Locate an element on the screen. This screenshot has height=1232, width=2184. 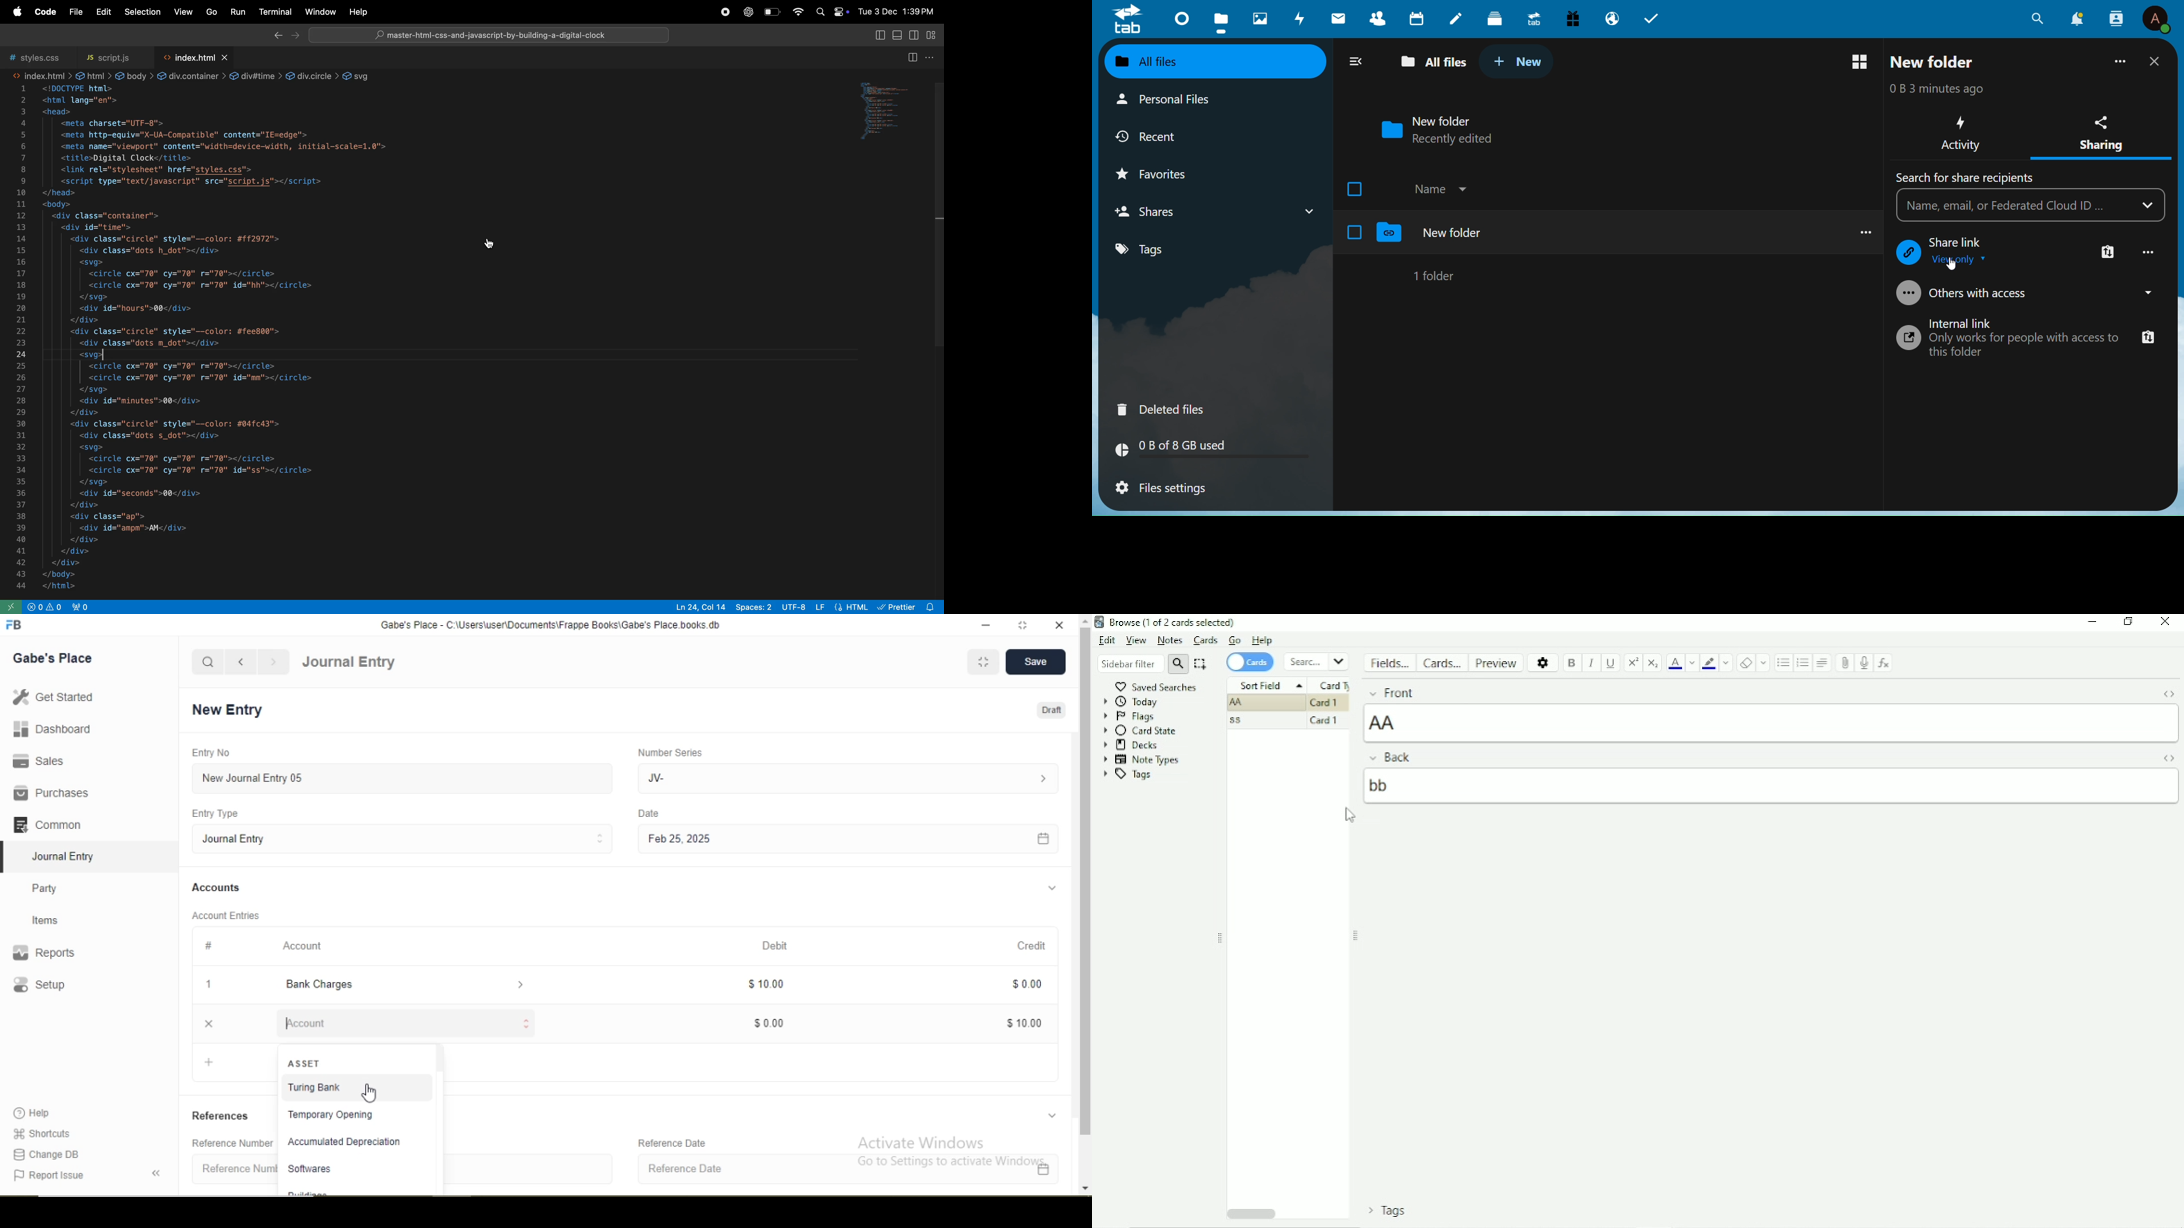
Card Type is located at coordinates (1333, 685).